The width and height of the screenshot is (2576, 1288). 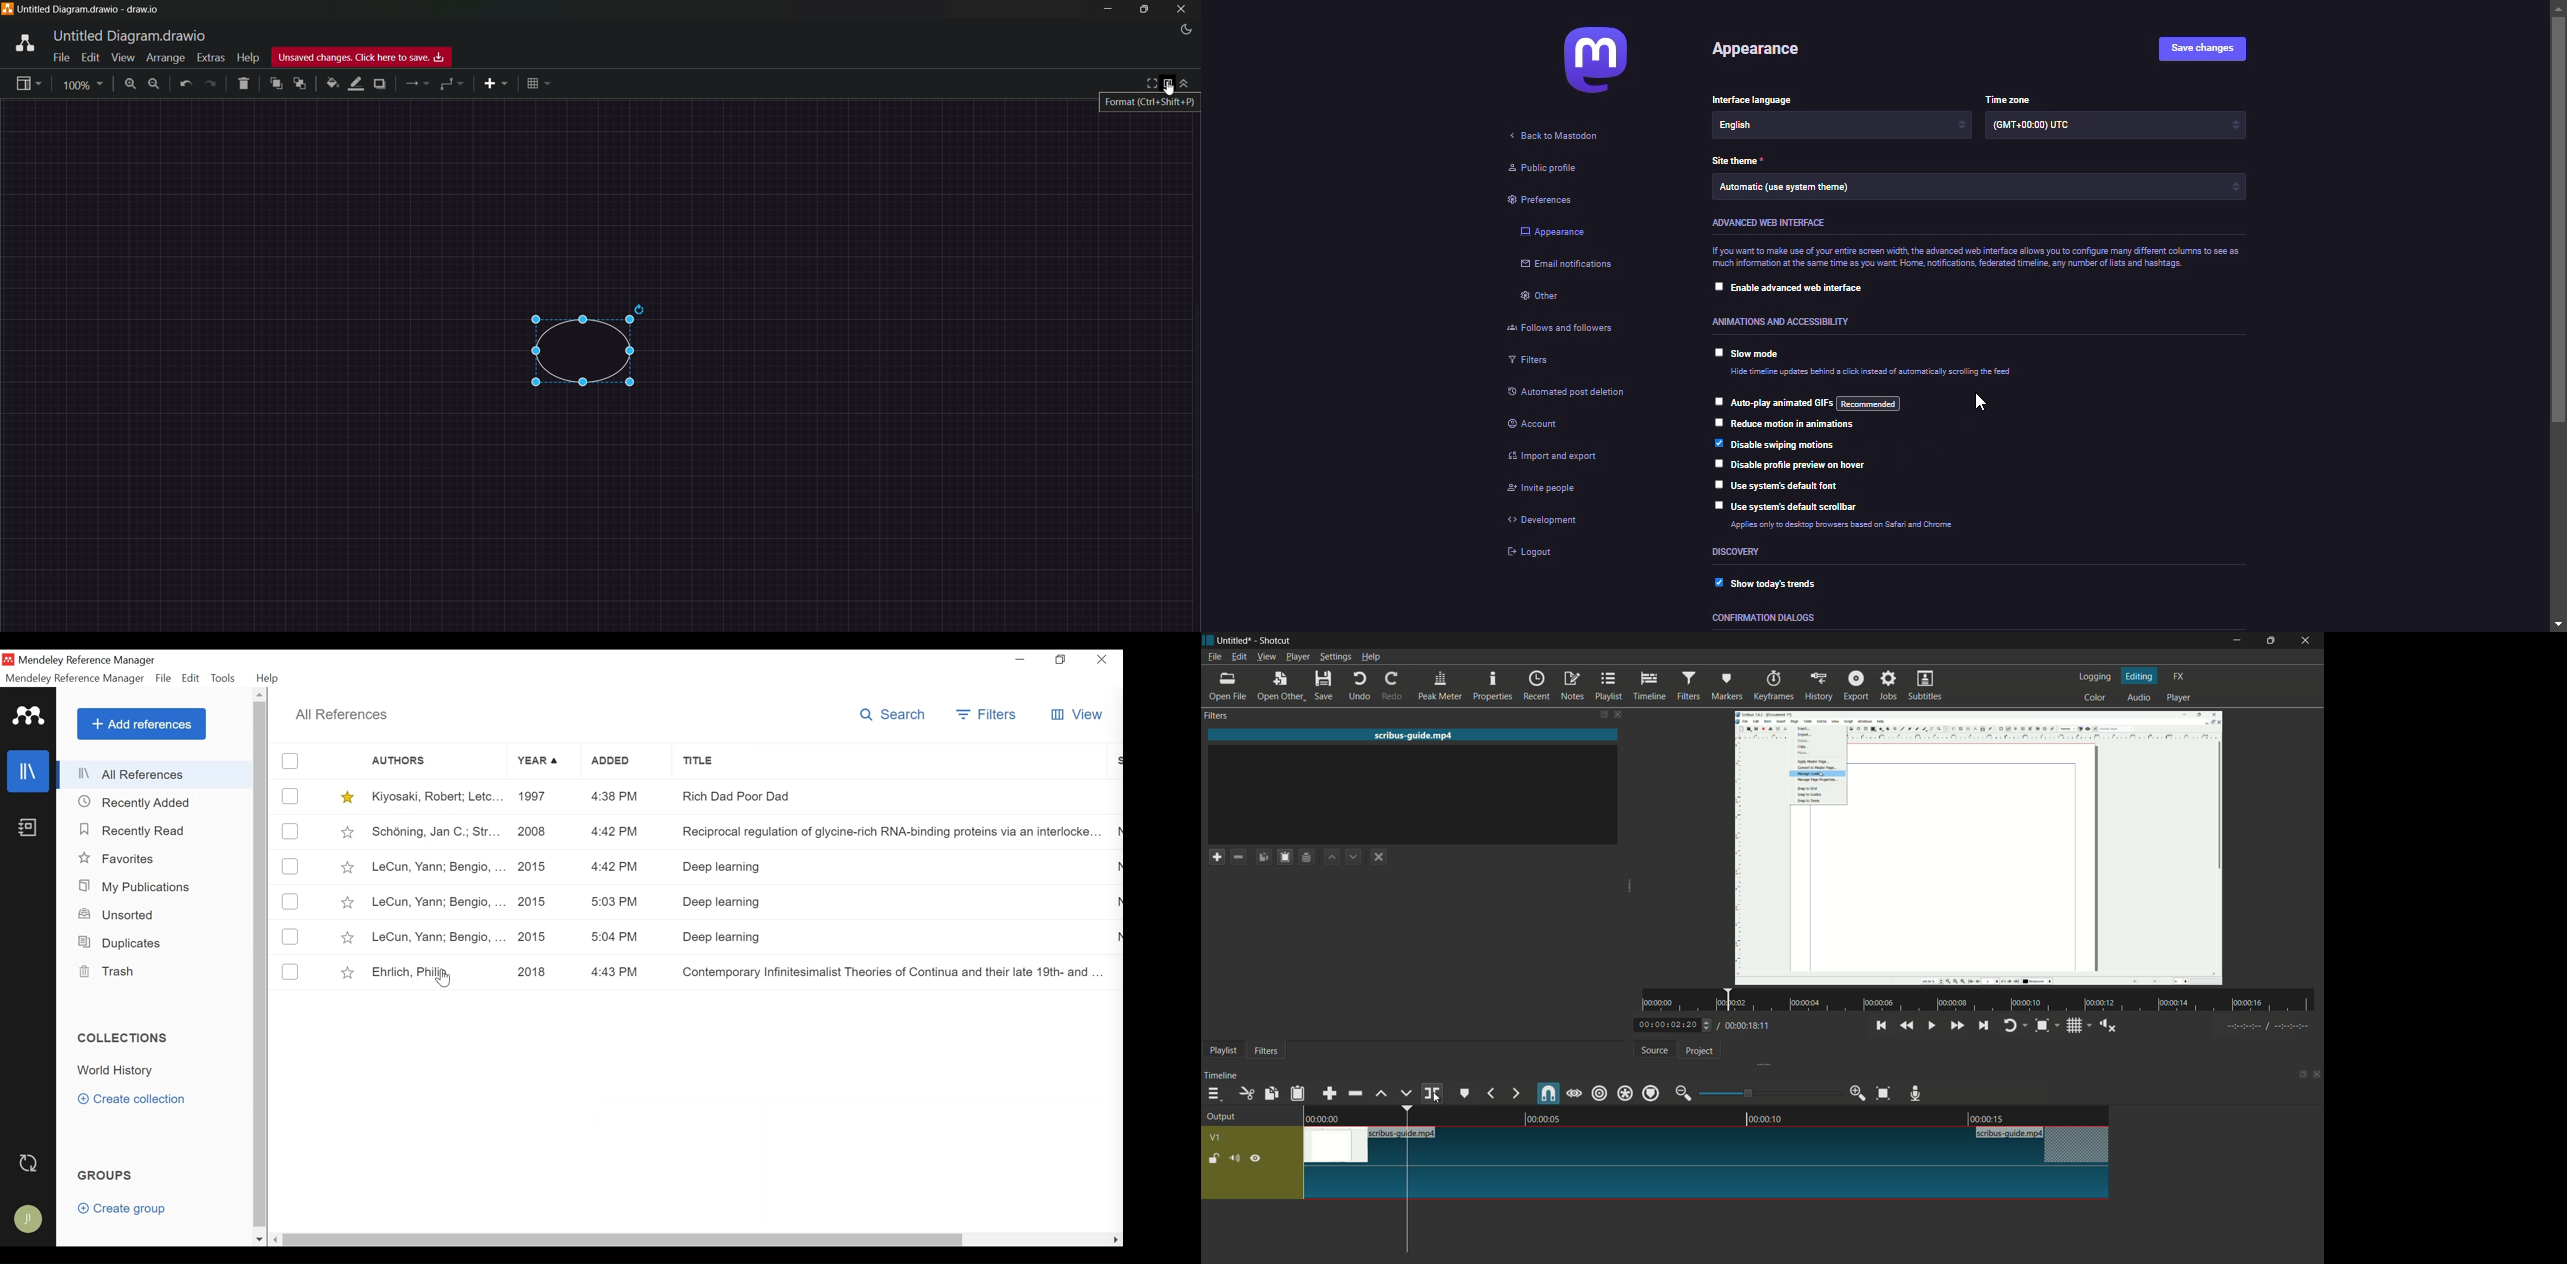 I want to click on extras, so click(x=211, y=56).